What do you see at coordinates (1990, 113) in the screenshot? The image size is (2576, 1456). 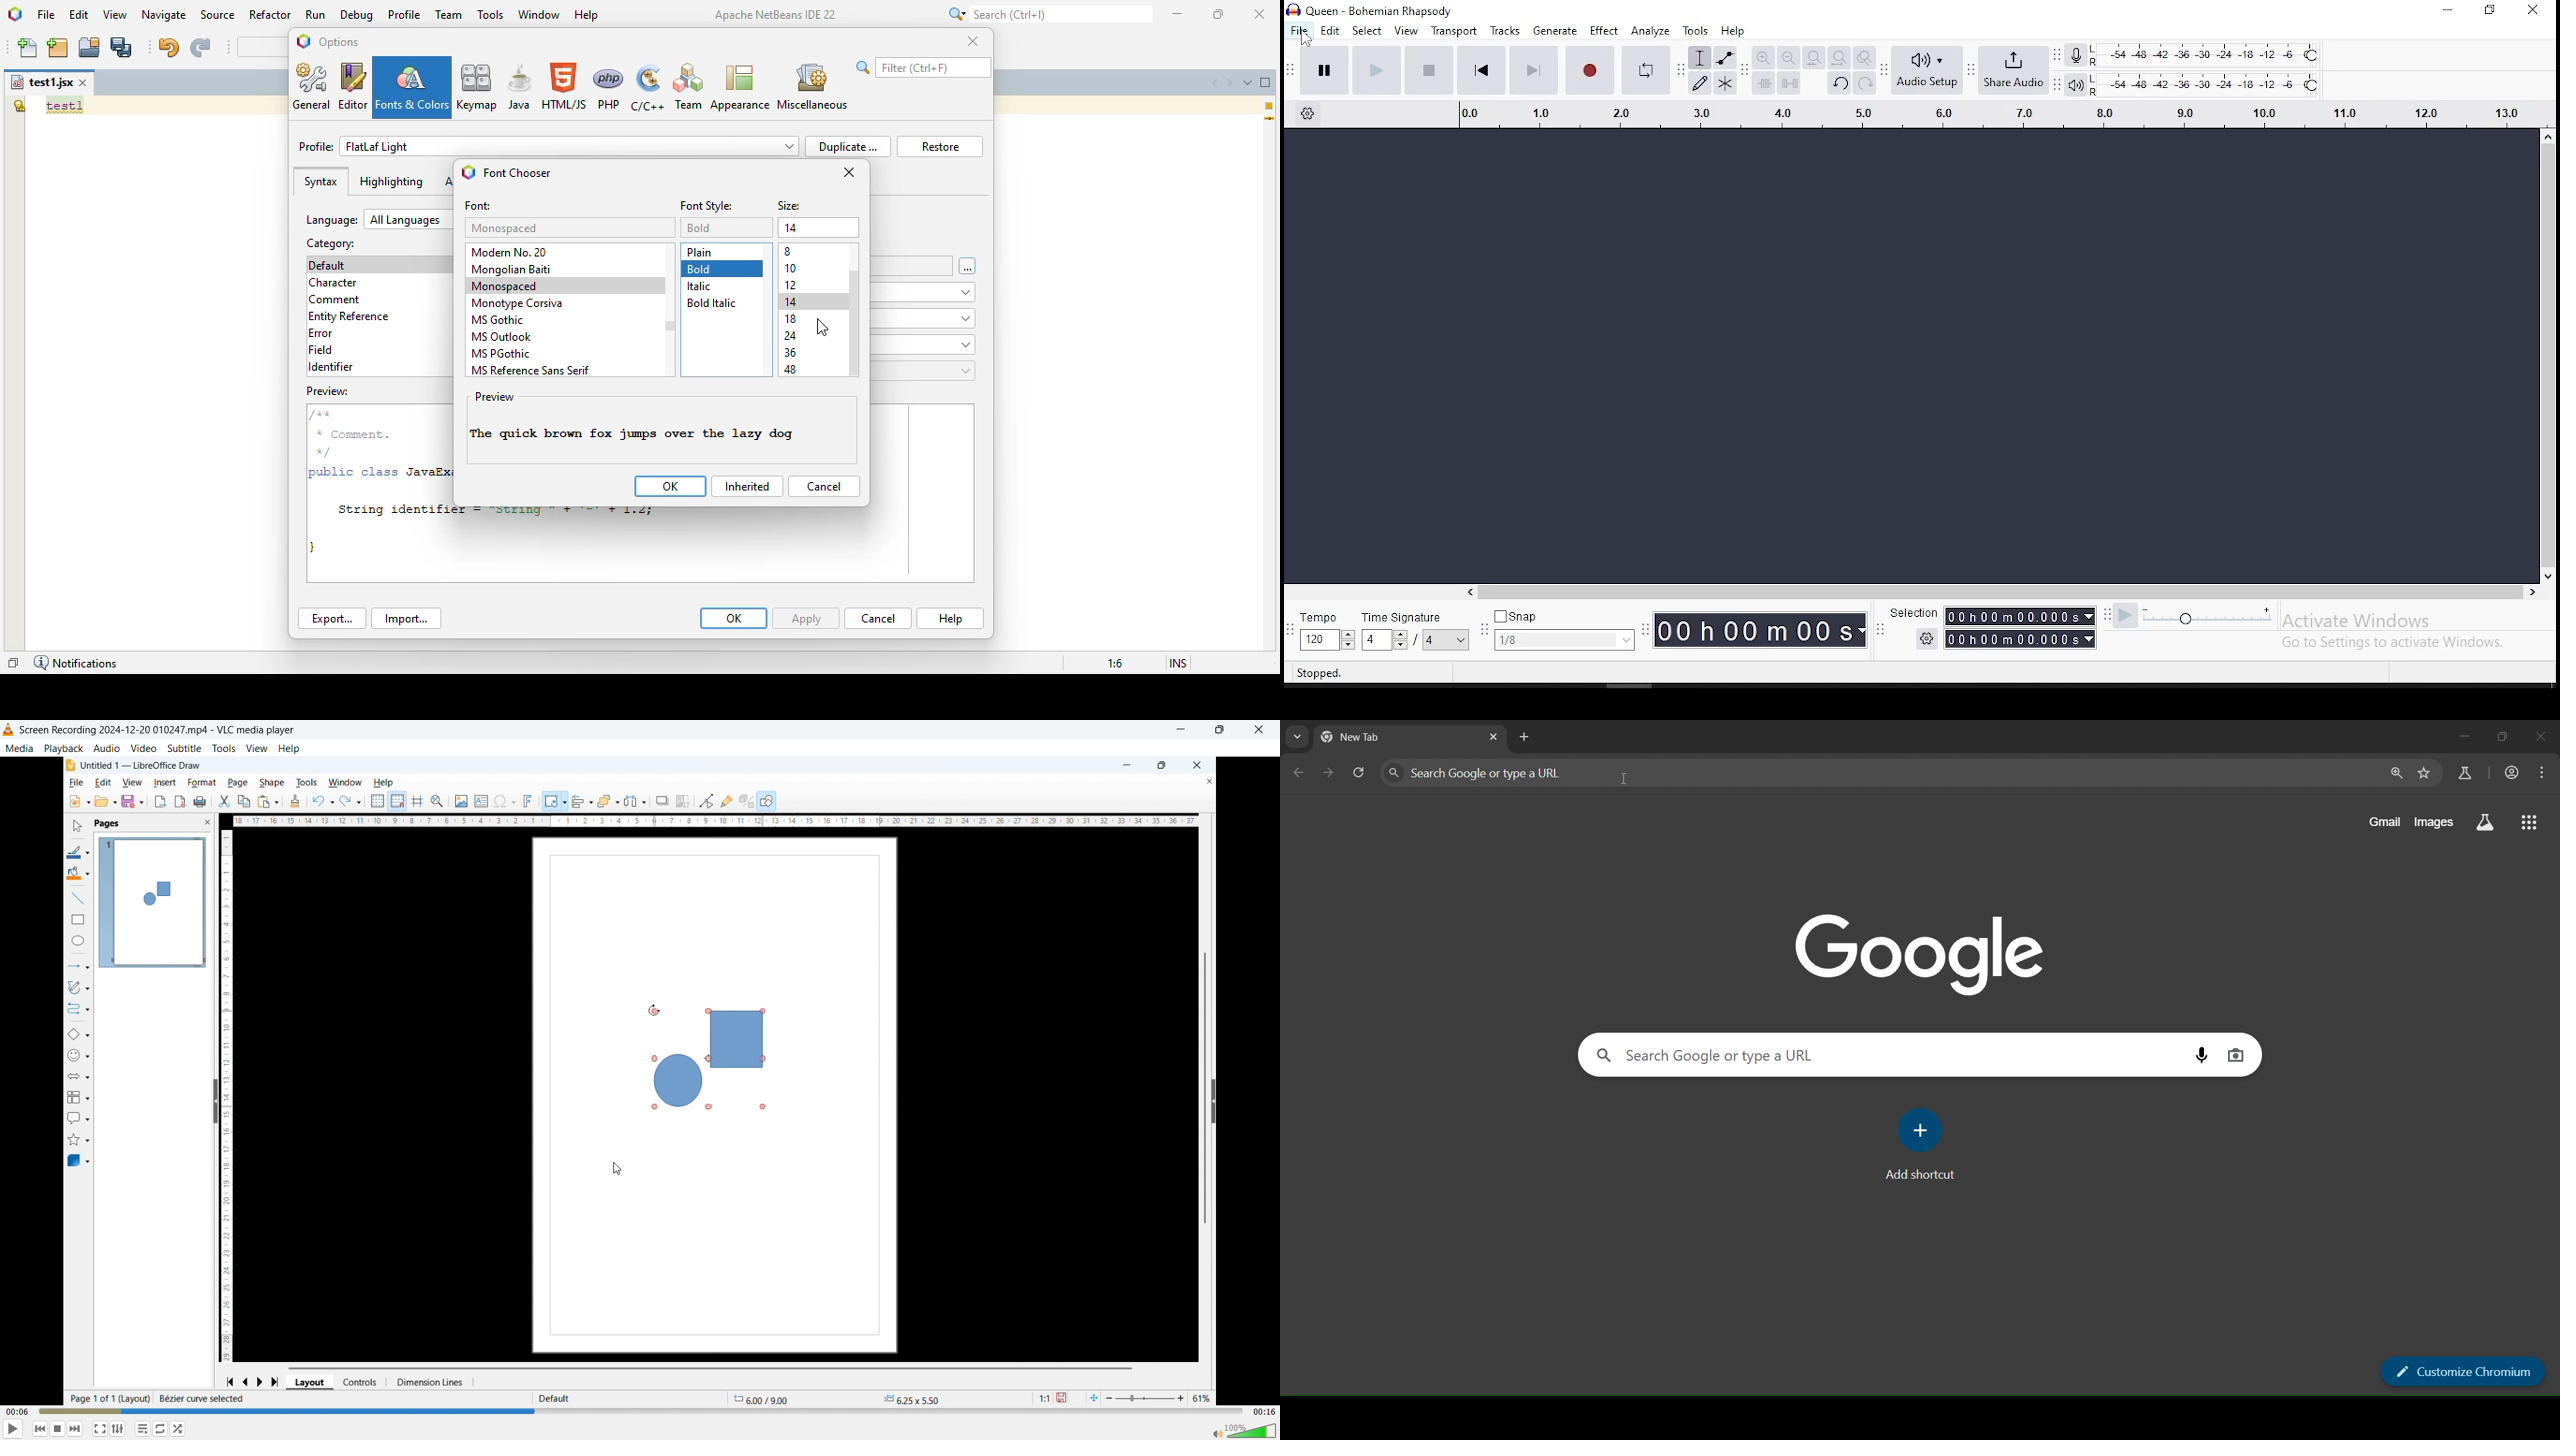 I see `timeline` at bounding box center [1990, 113].